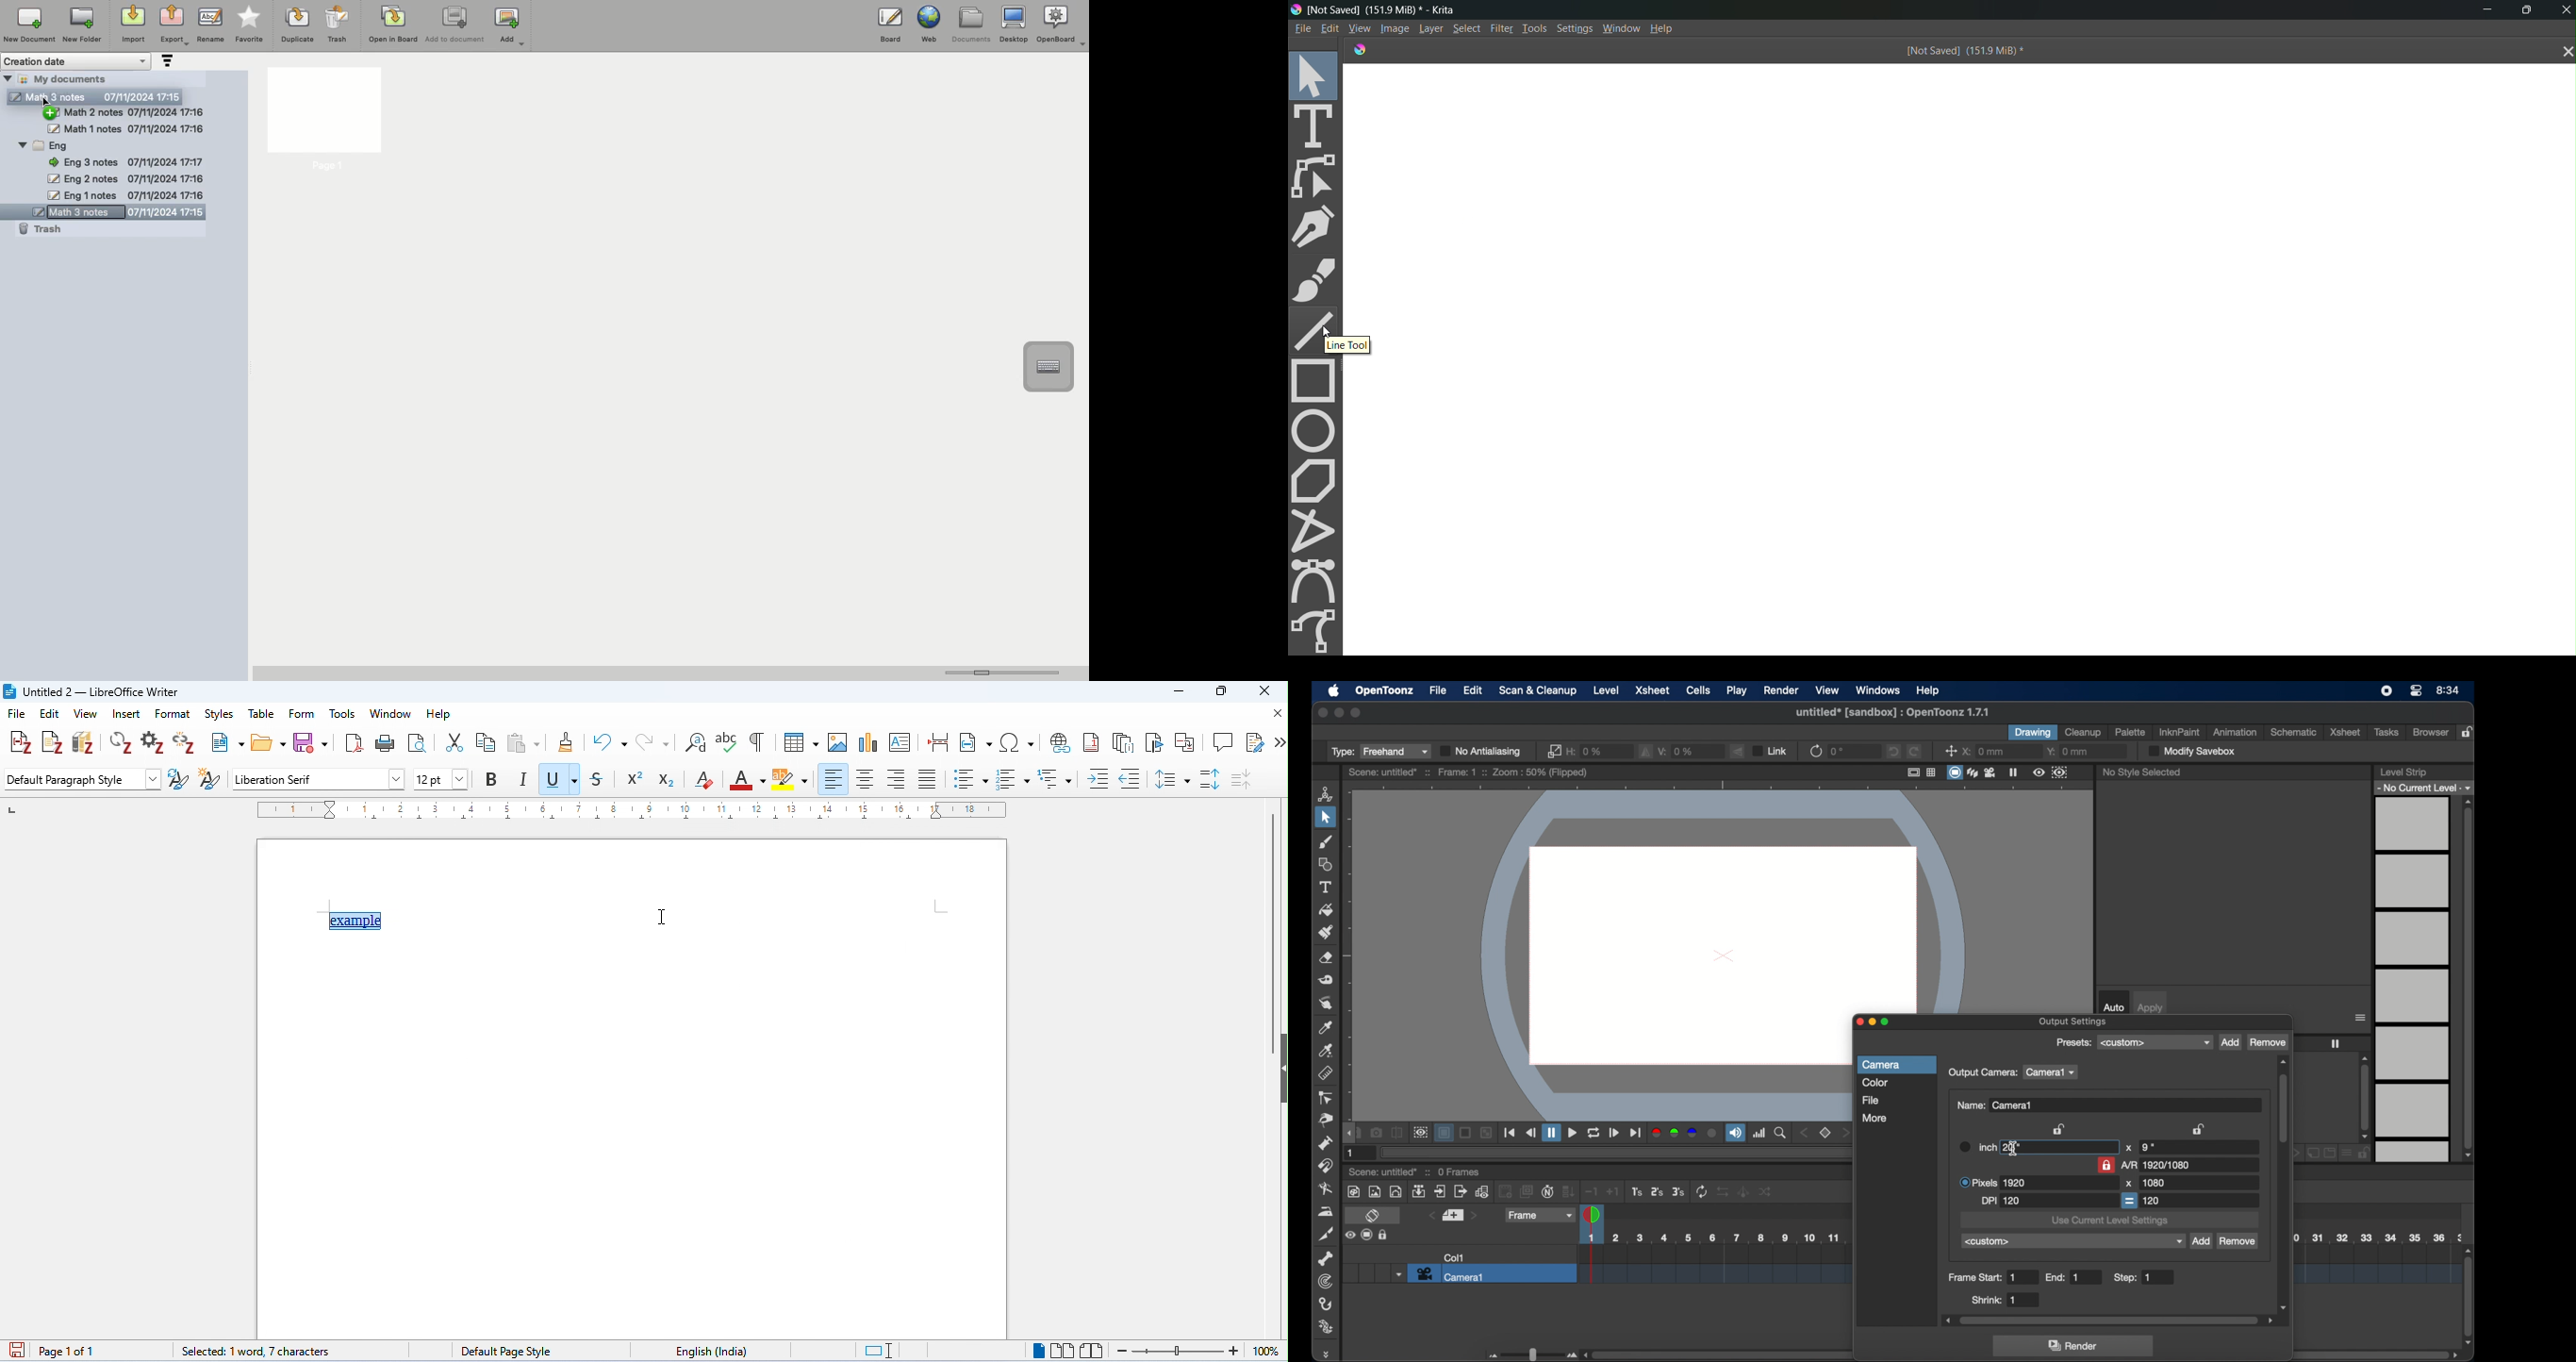 The image size is (2576, 1372). I want to click on decrease paragraph spacing, so click(1241, 778).